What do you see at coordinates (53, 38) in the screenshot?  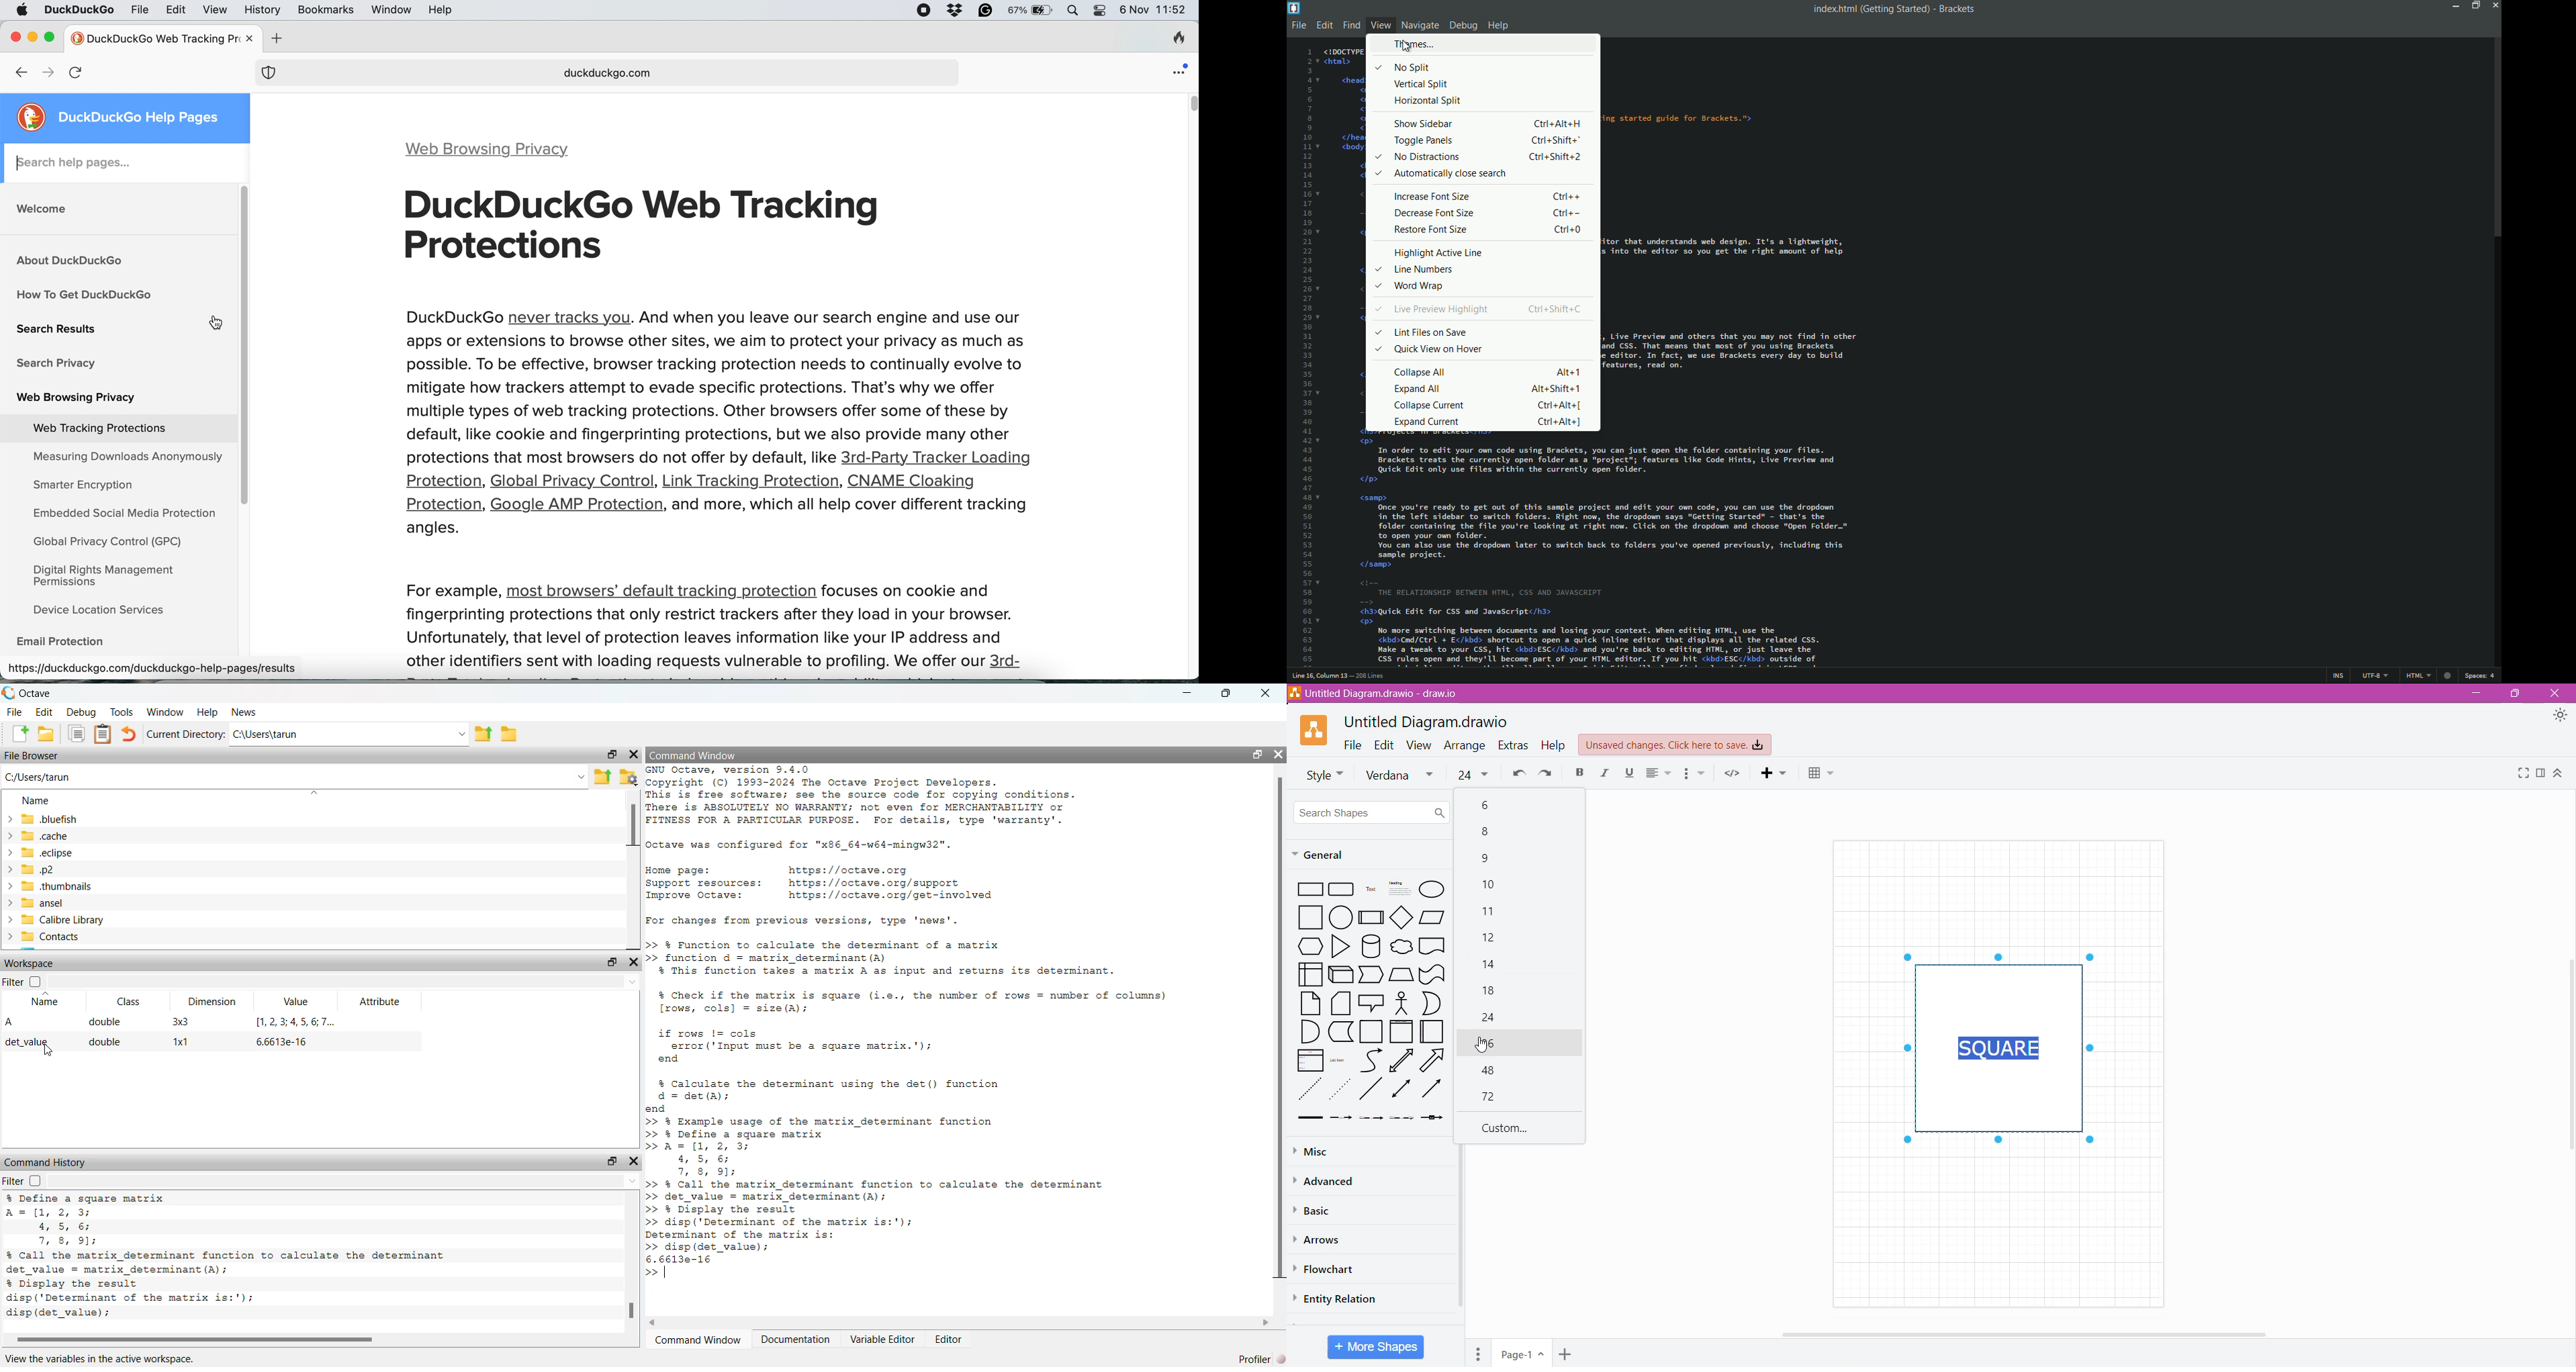 I see `maximise` at bounding box center [53, 38].